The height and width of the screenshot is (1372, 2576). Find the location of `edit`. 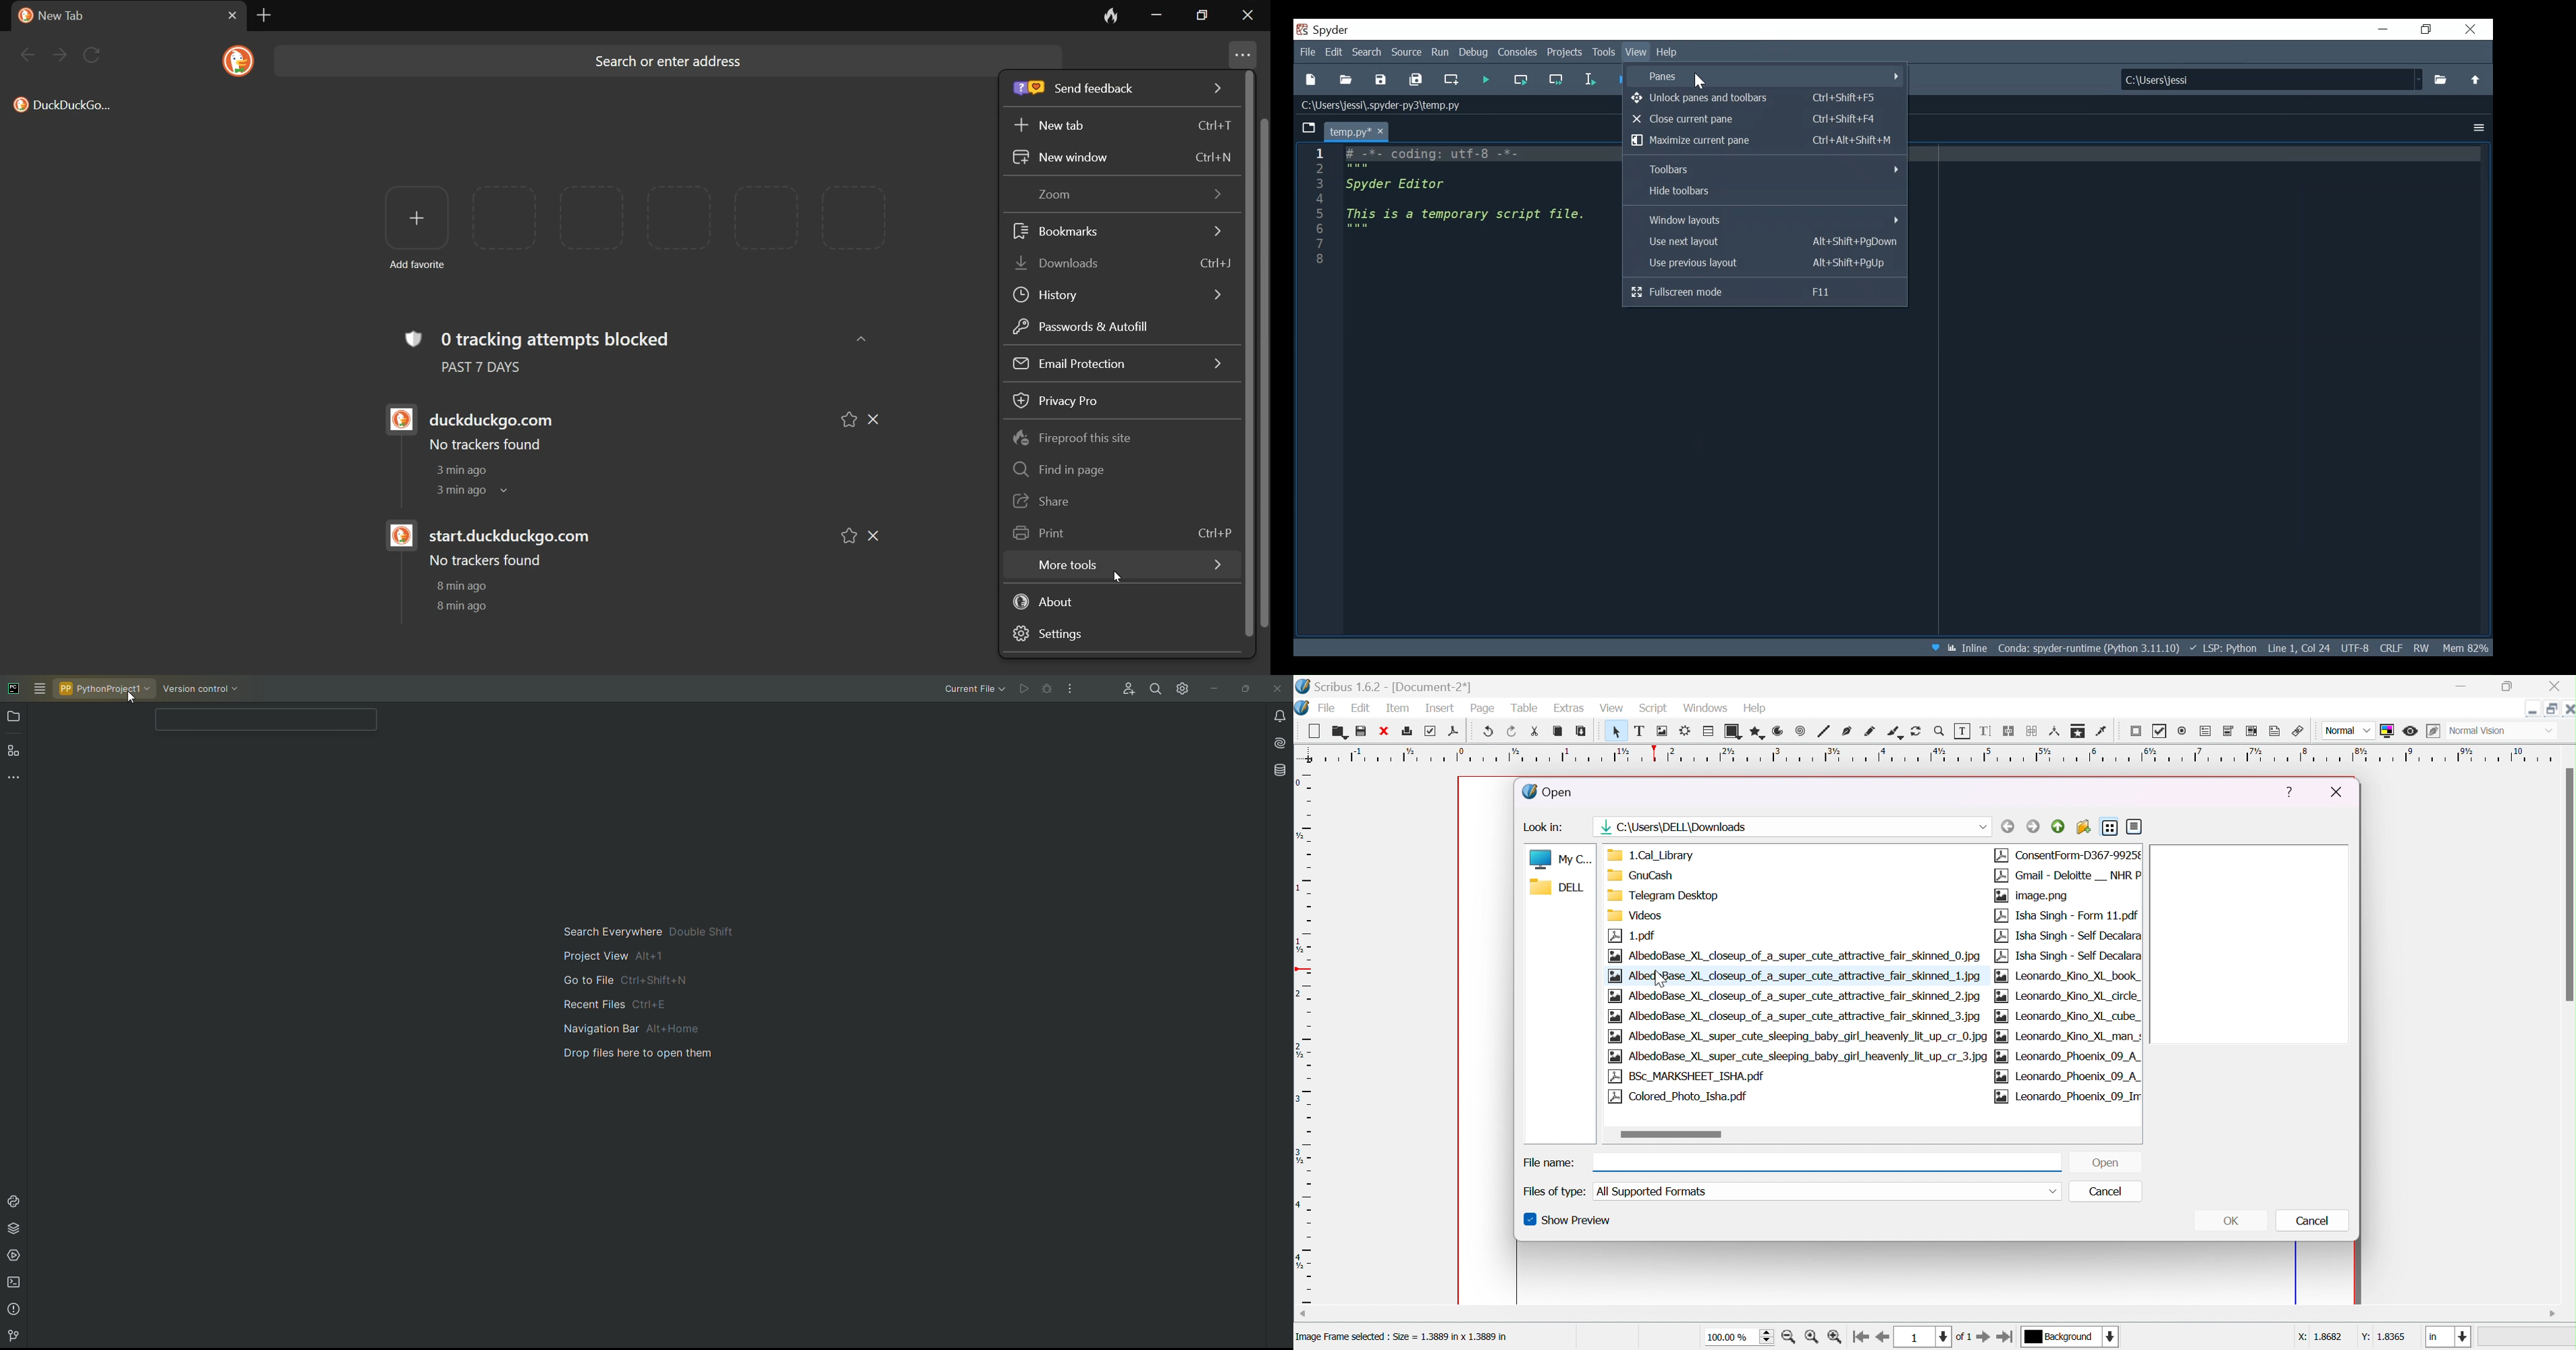

edit is located at coordinates (1360, 707).